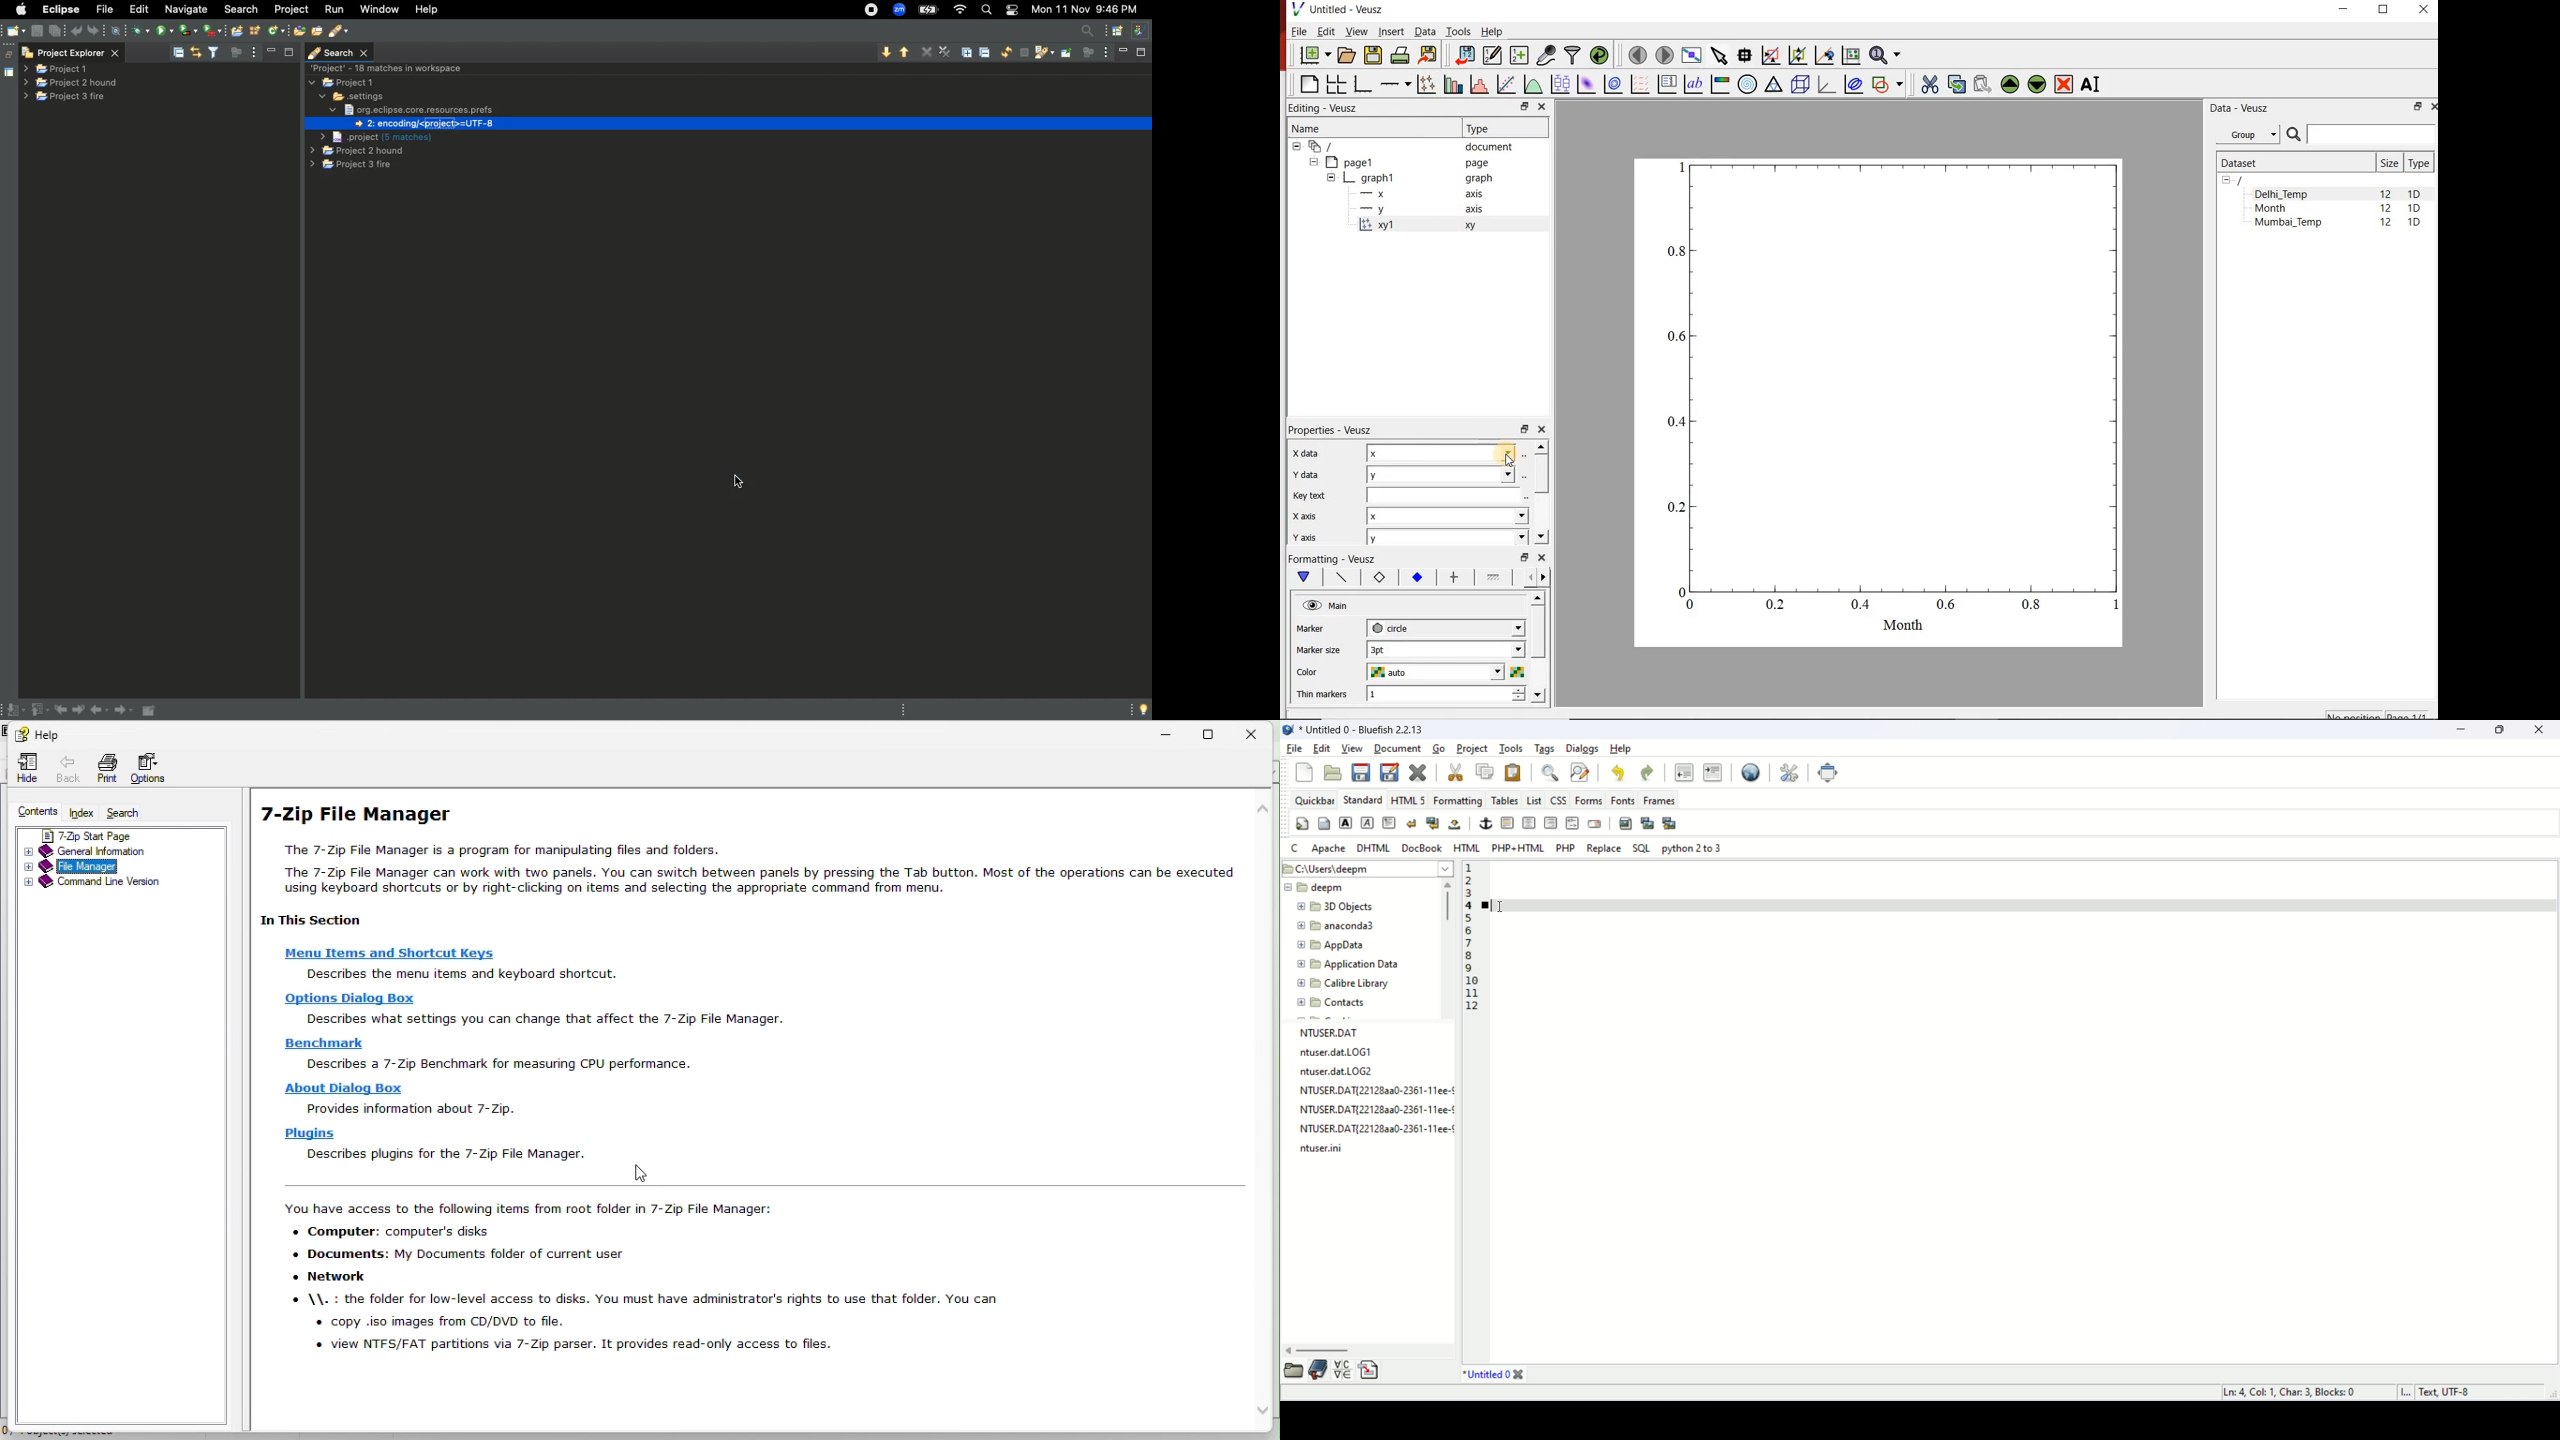 The width and height of the screenshot is (2576, 1456). I want to click on DOCBOOK, so click(1423, 848).